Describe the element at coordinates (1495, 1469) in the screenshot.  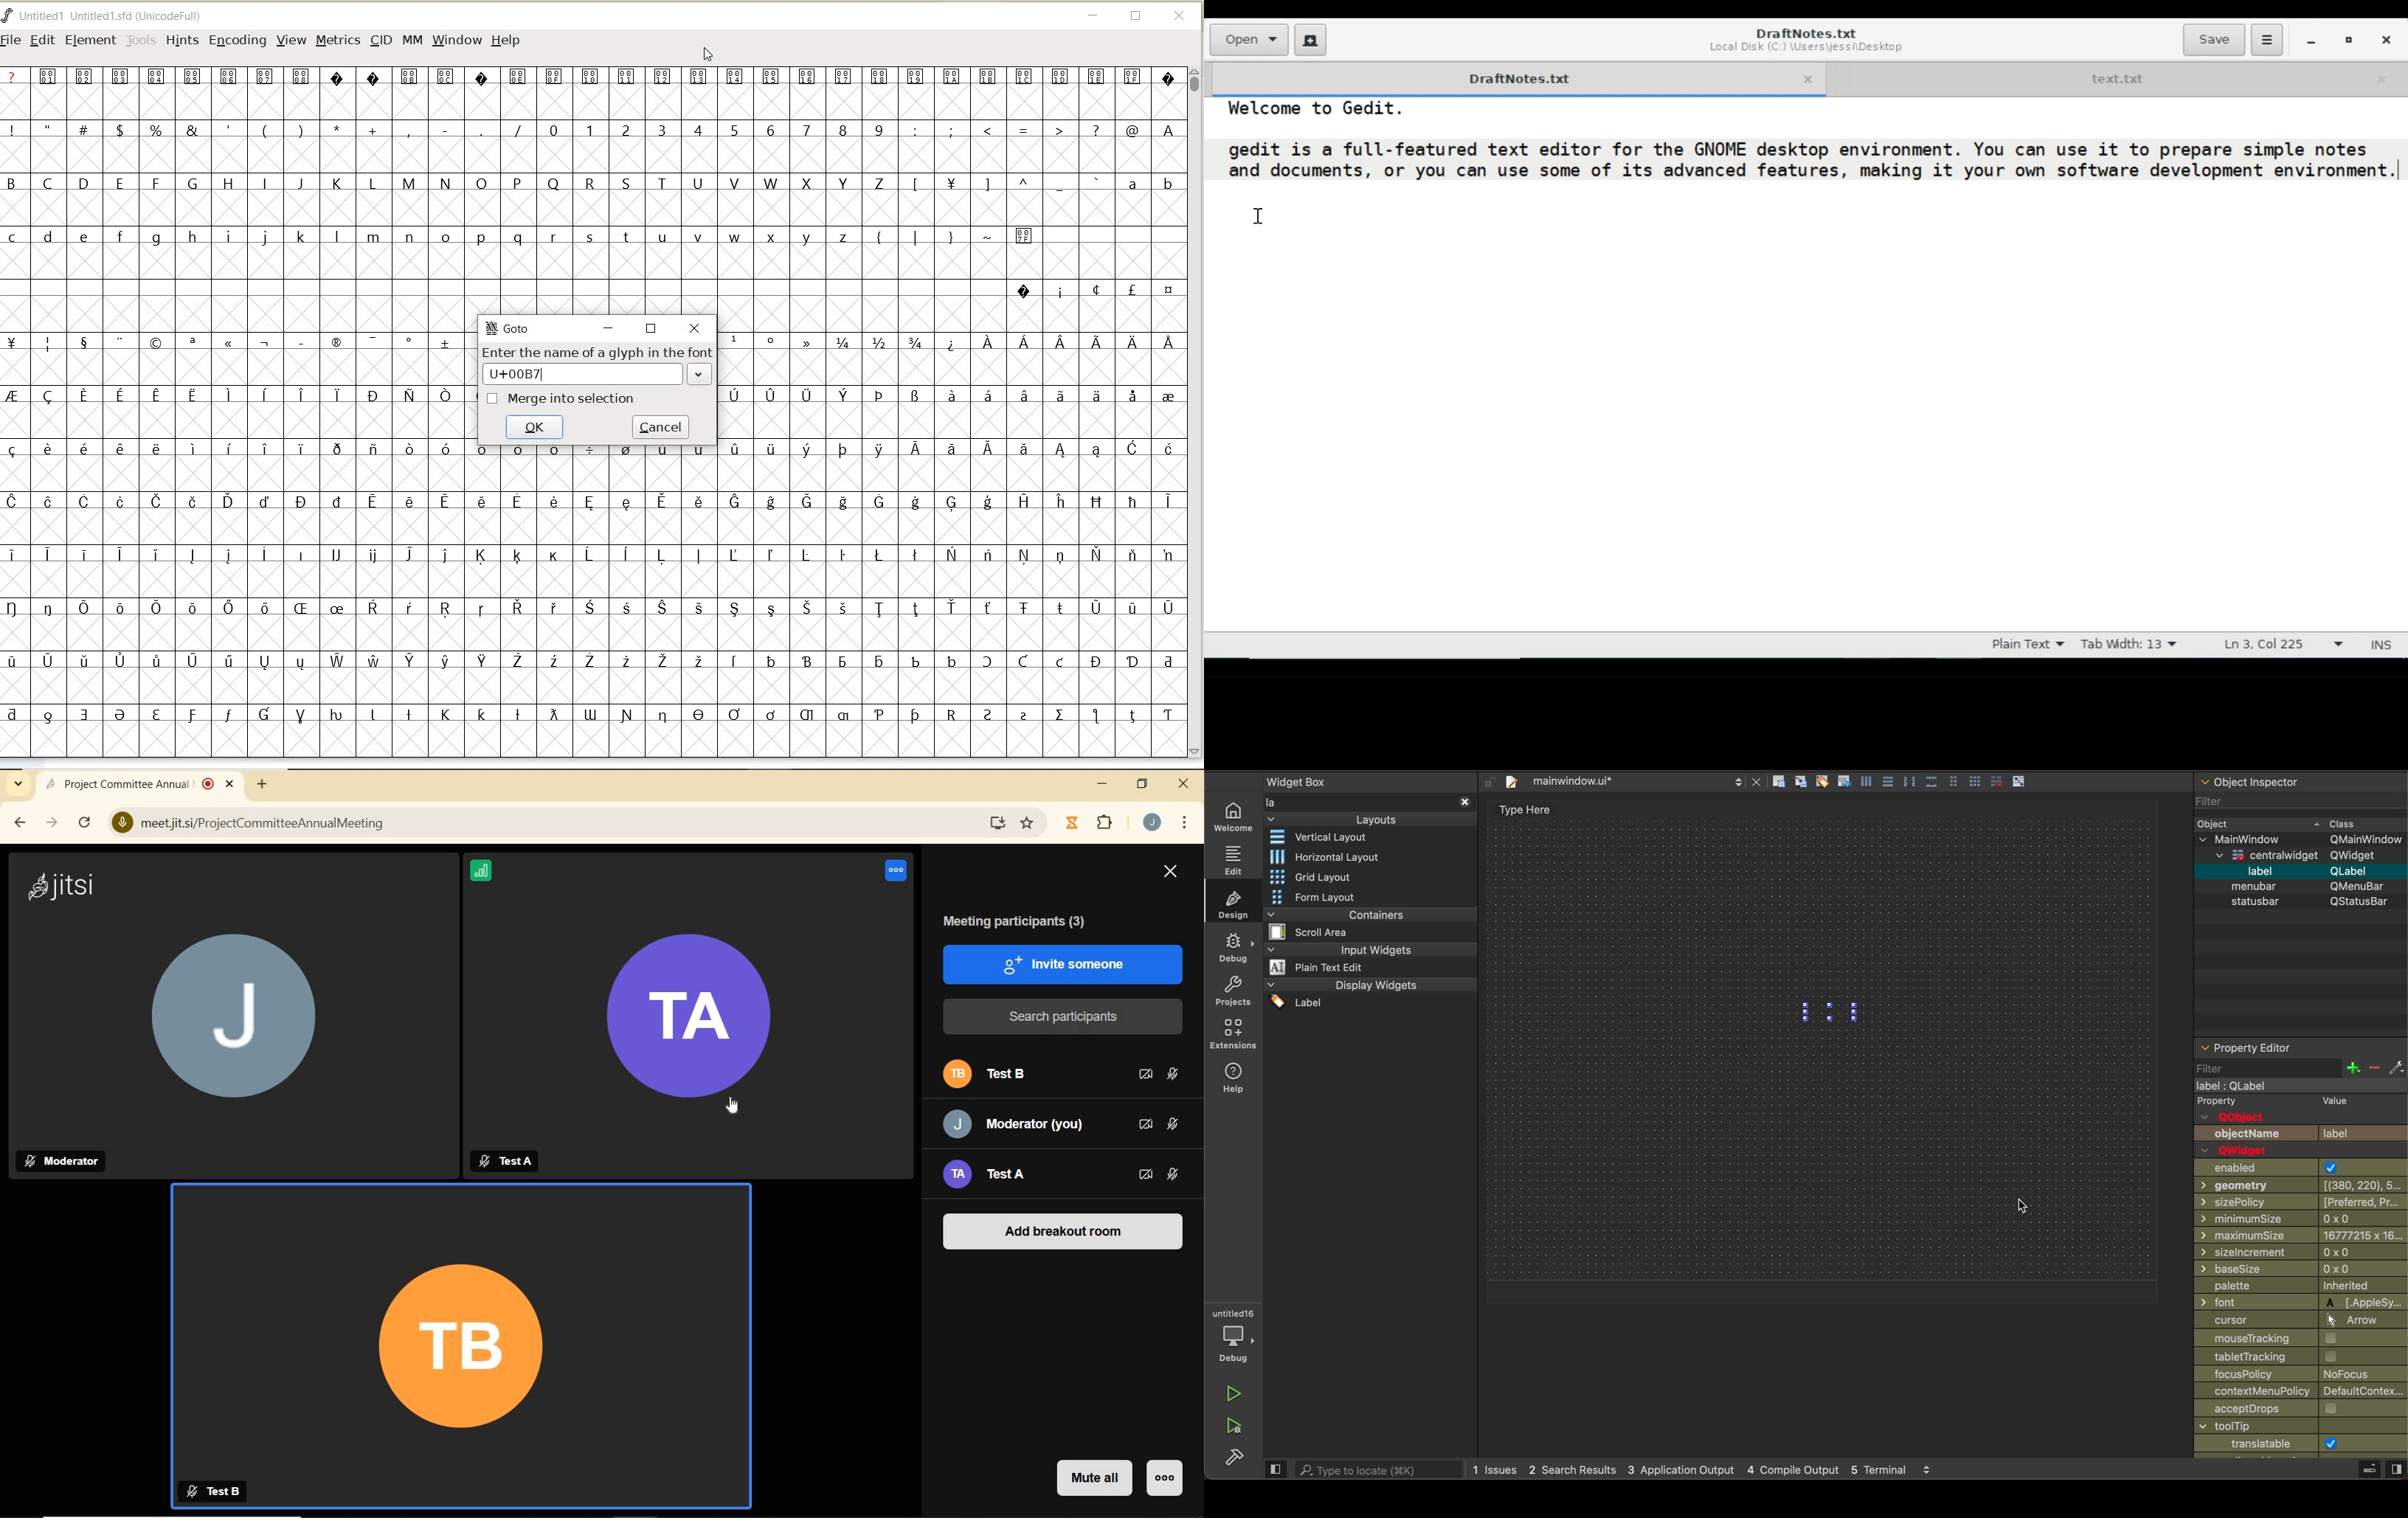
I see `issues` at that location.